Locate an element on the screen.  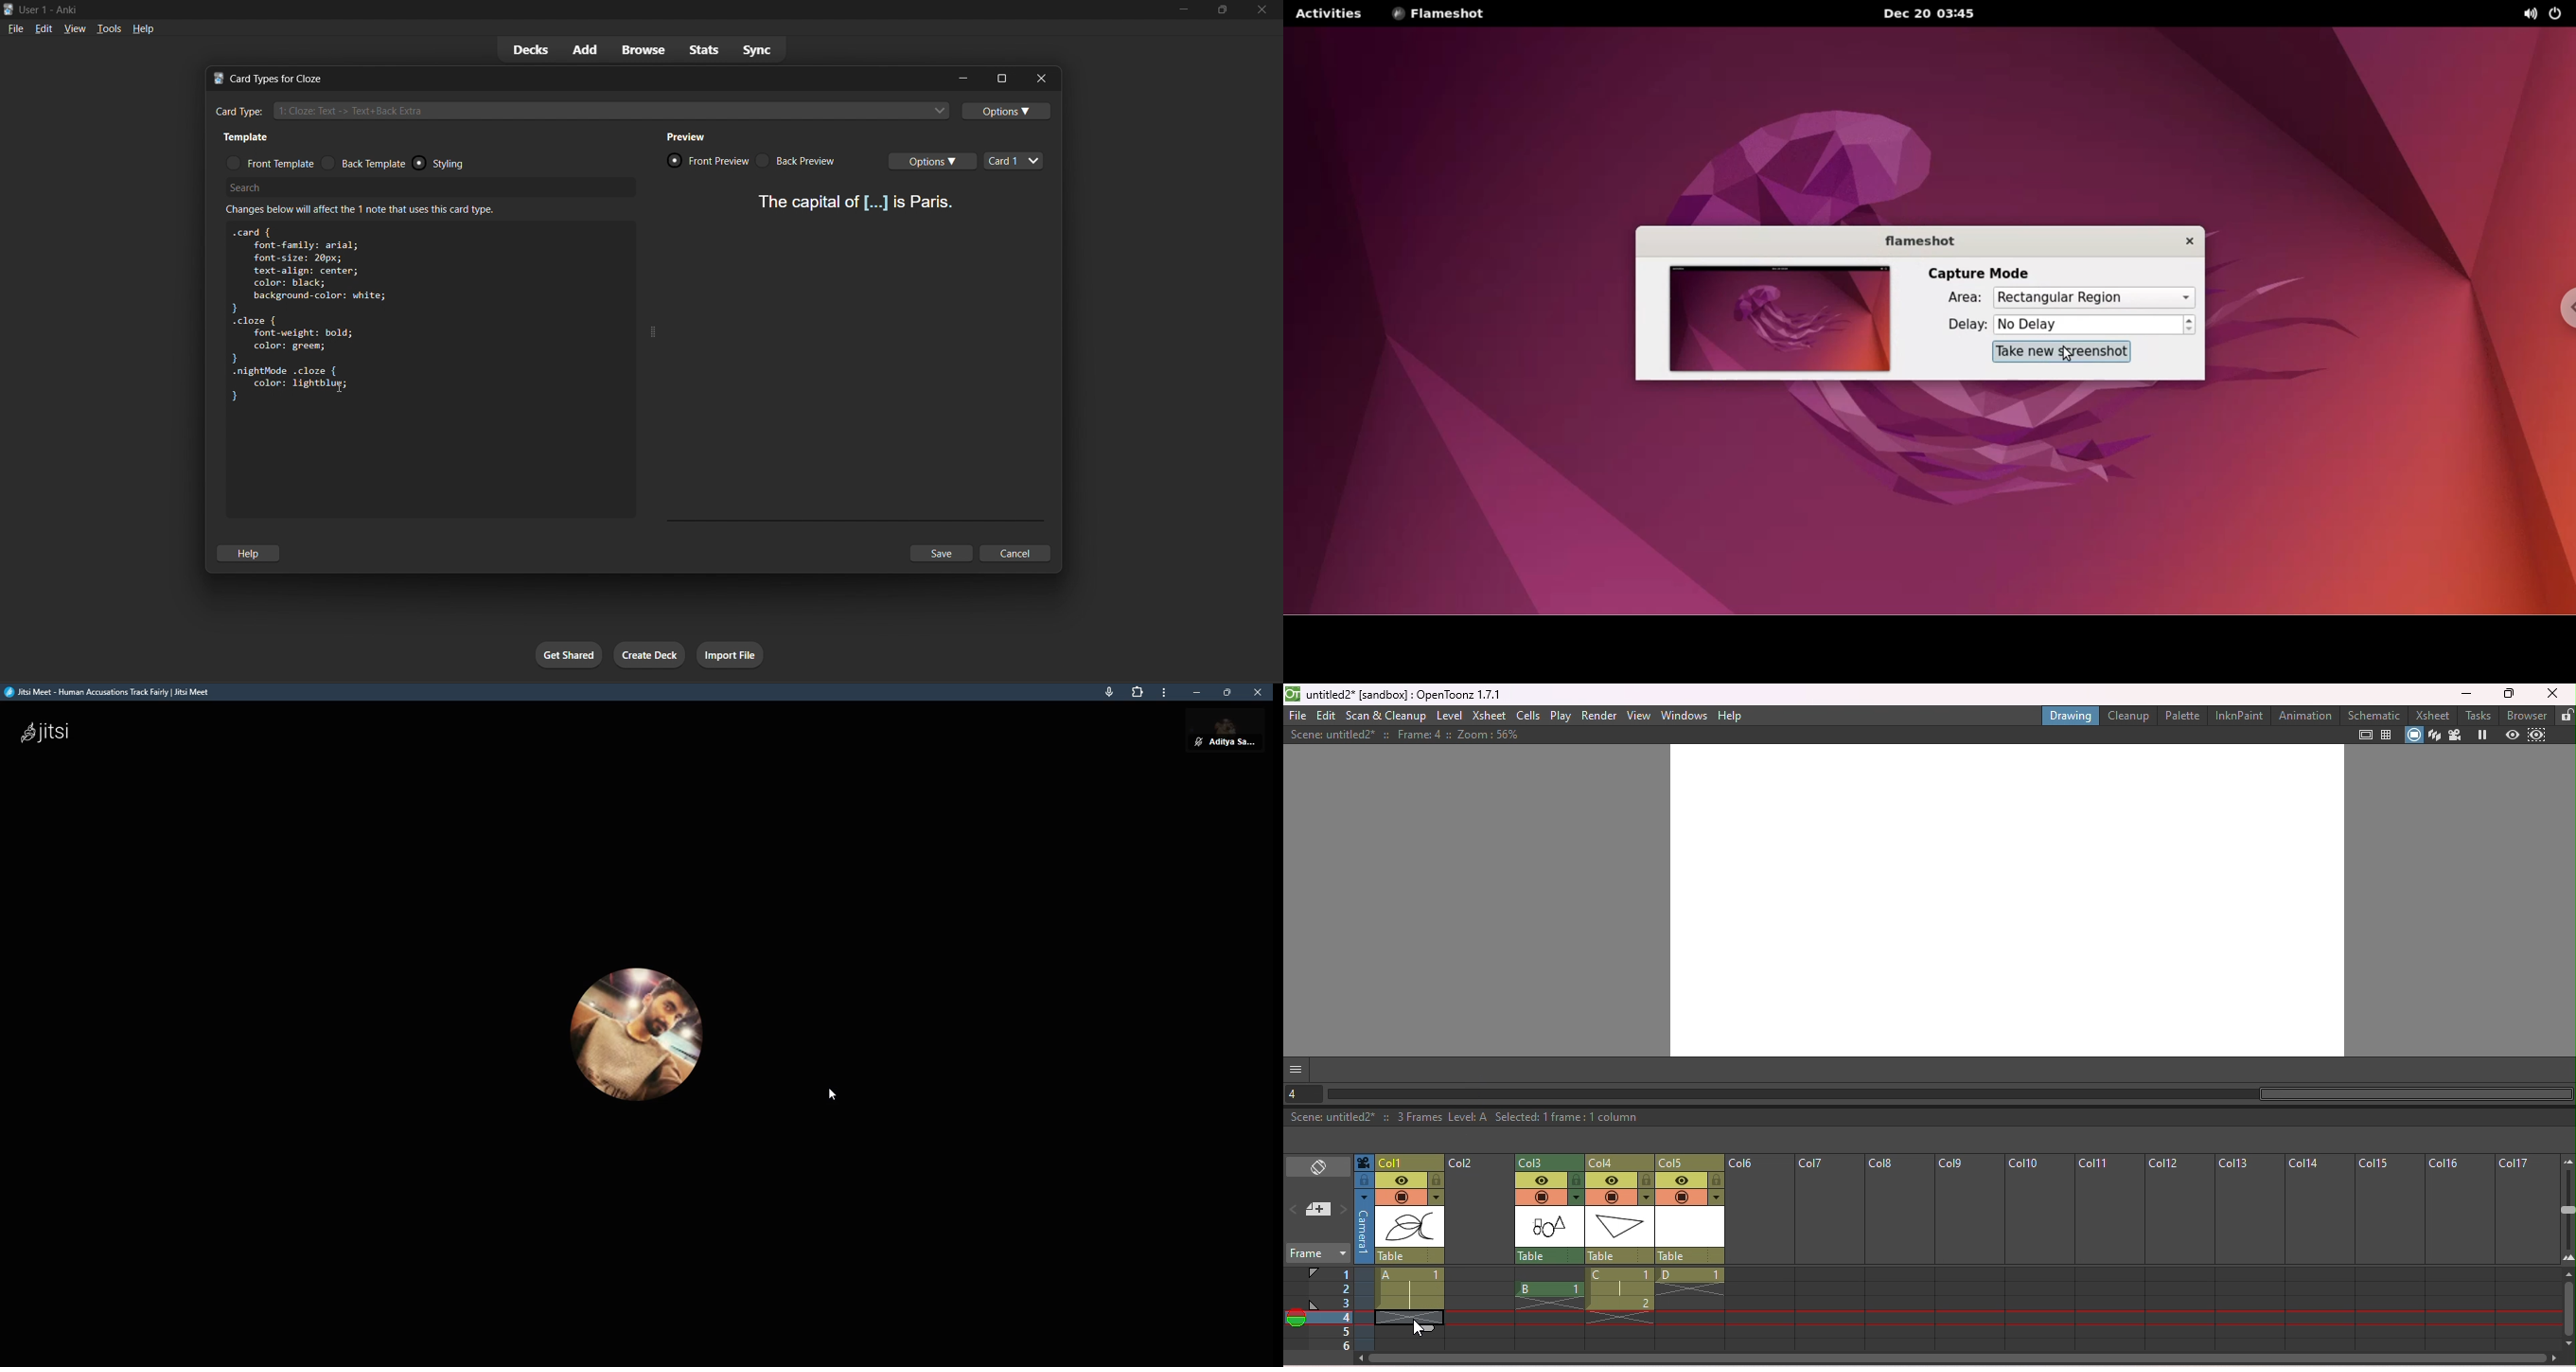
sound settings is located at coordinates (2519, 12).